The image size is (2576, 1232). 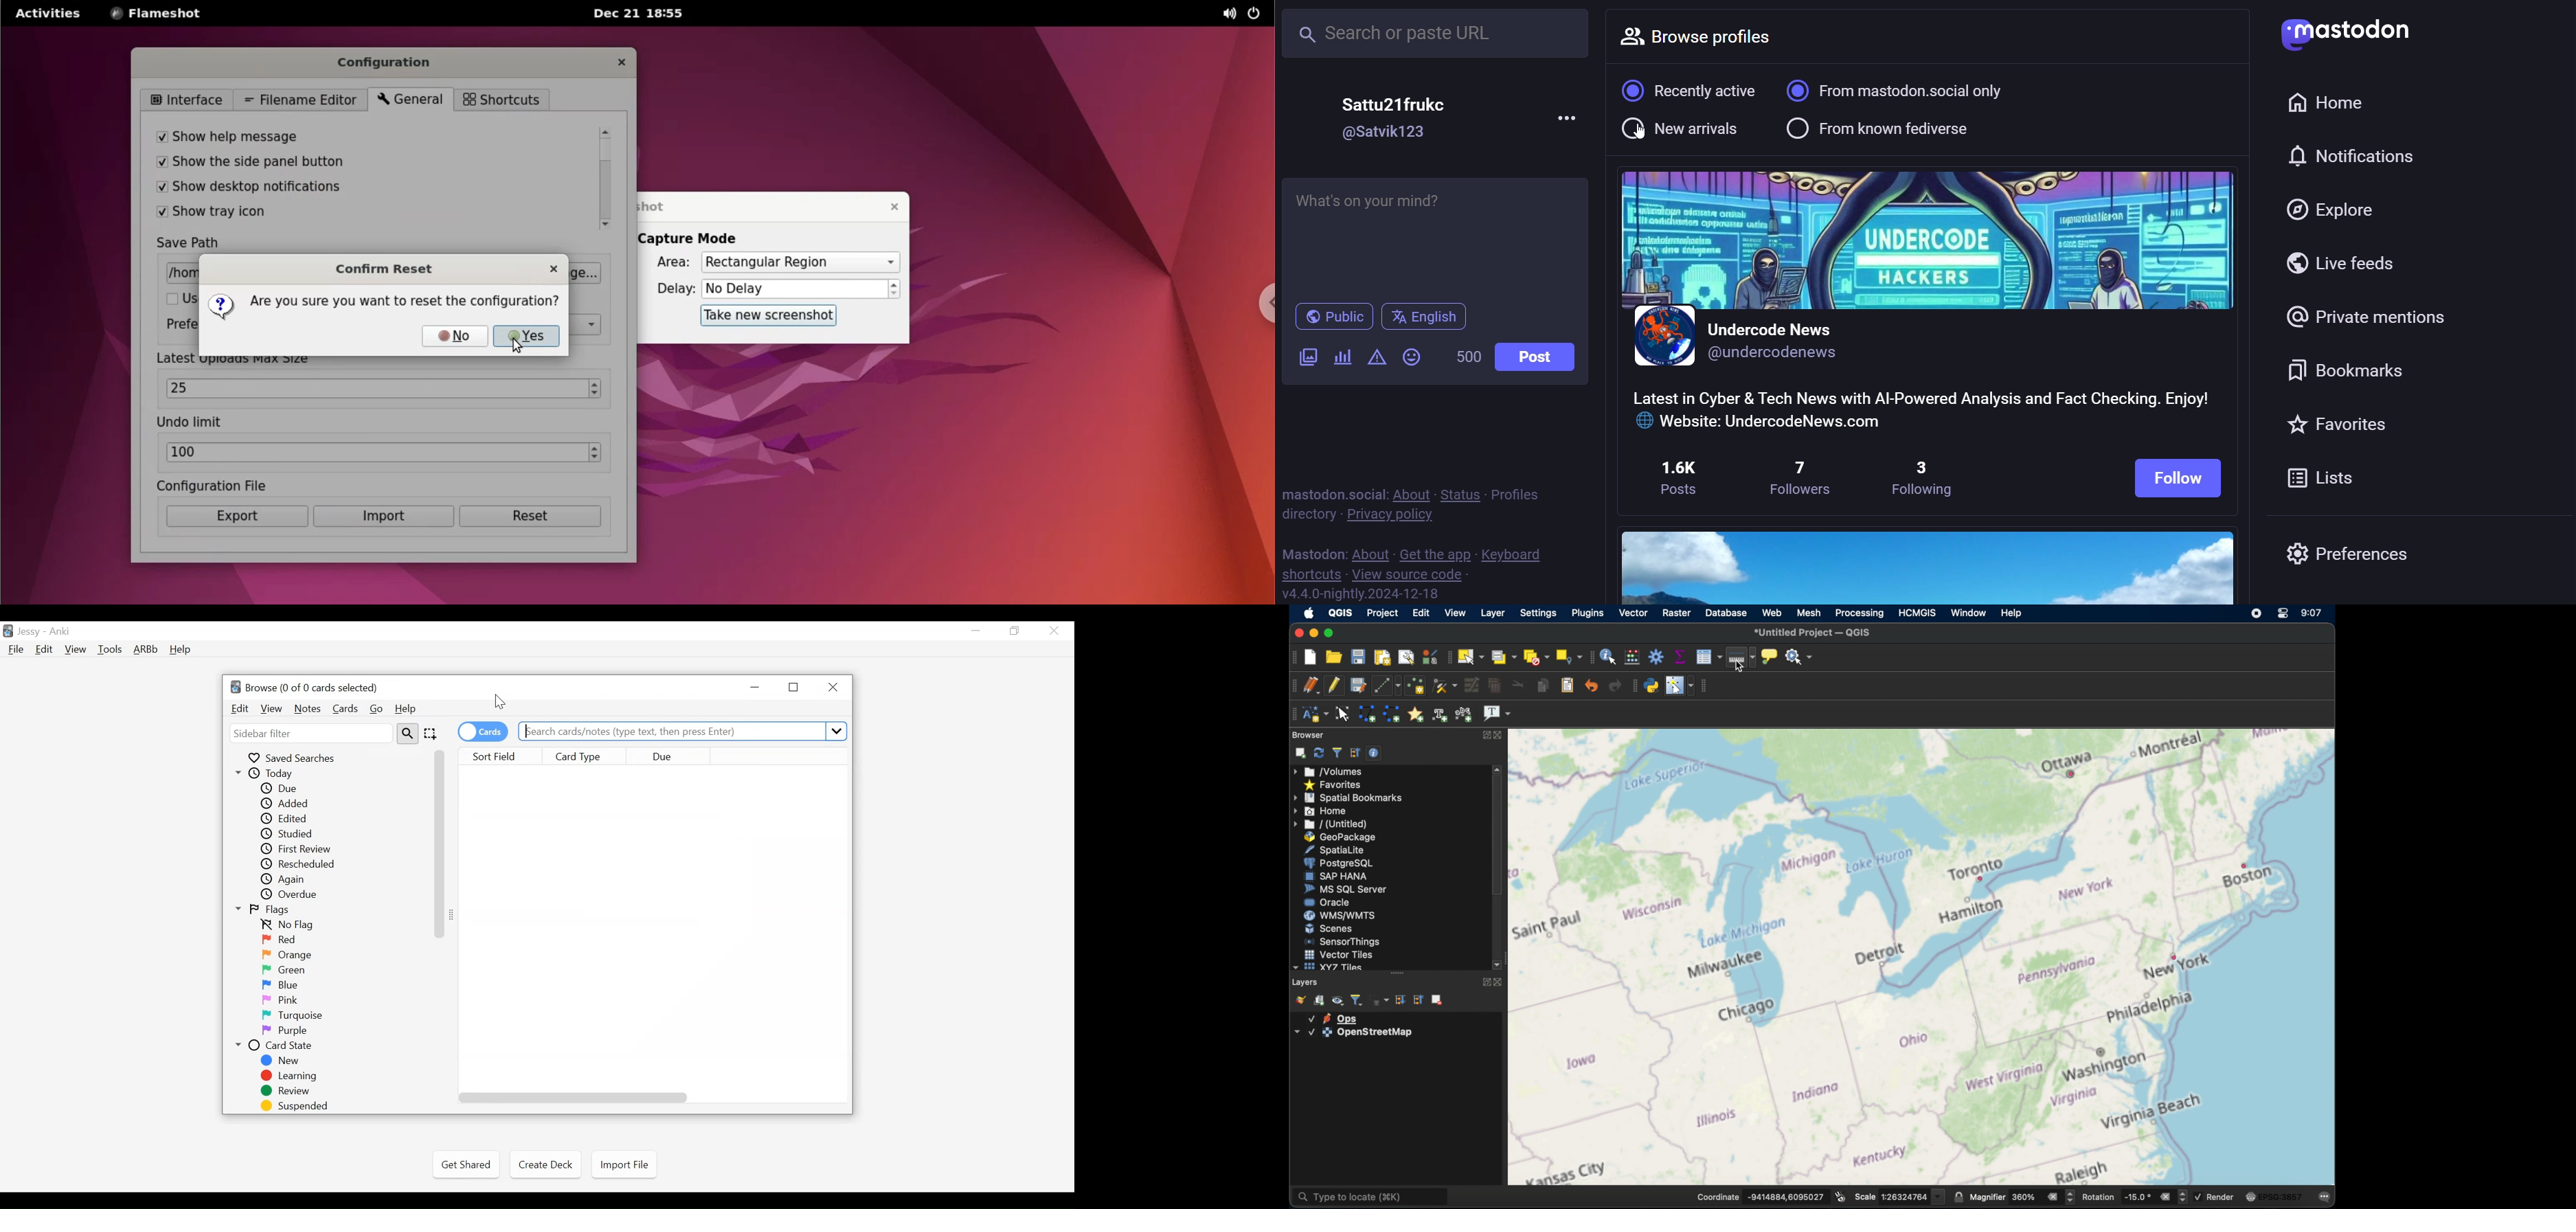 What do you see at coordinates (287, 955) in the screenshot?
I see `Orange` at bounding box center [287, 955].